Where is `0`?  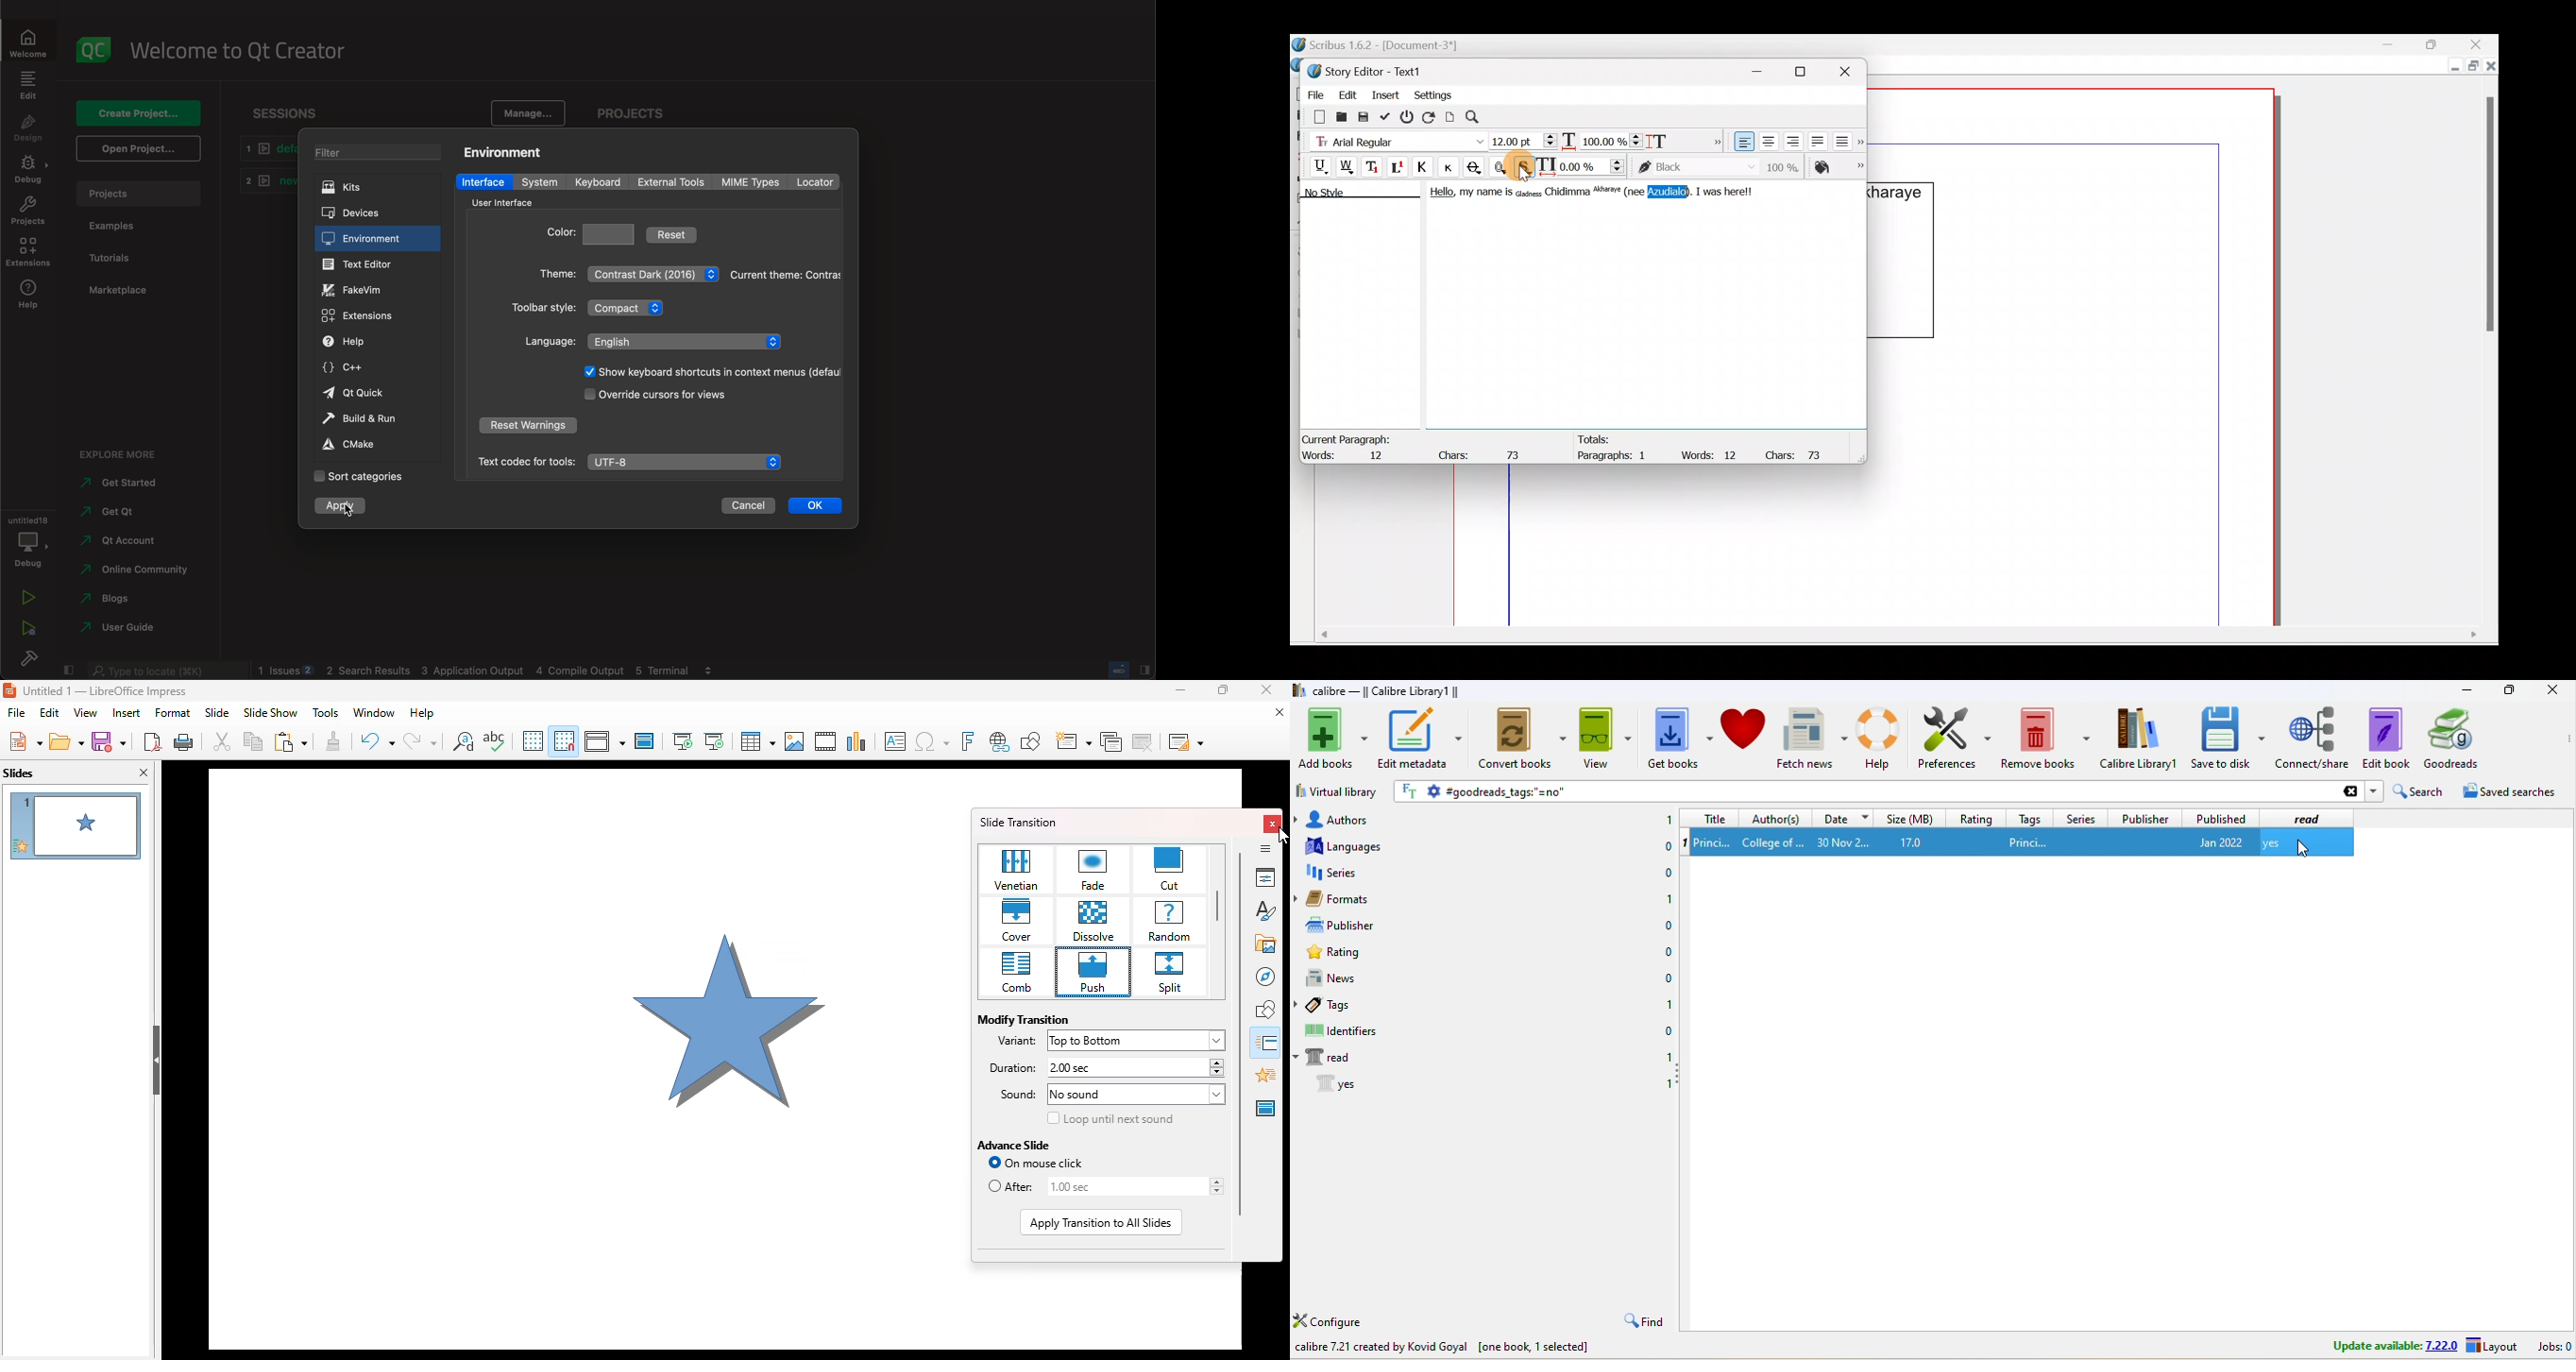 0 is located at coordinates (1667, 927).